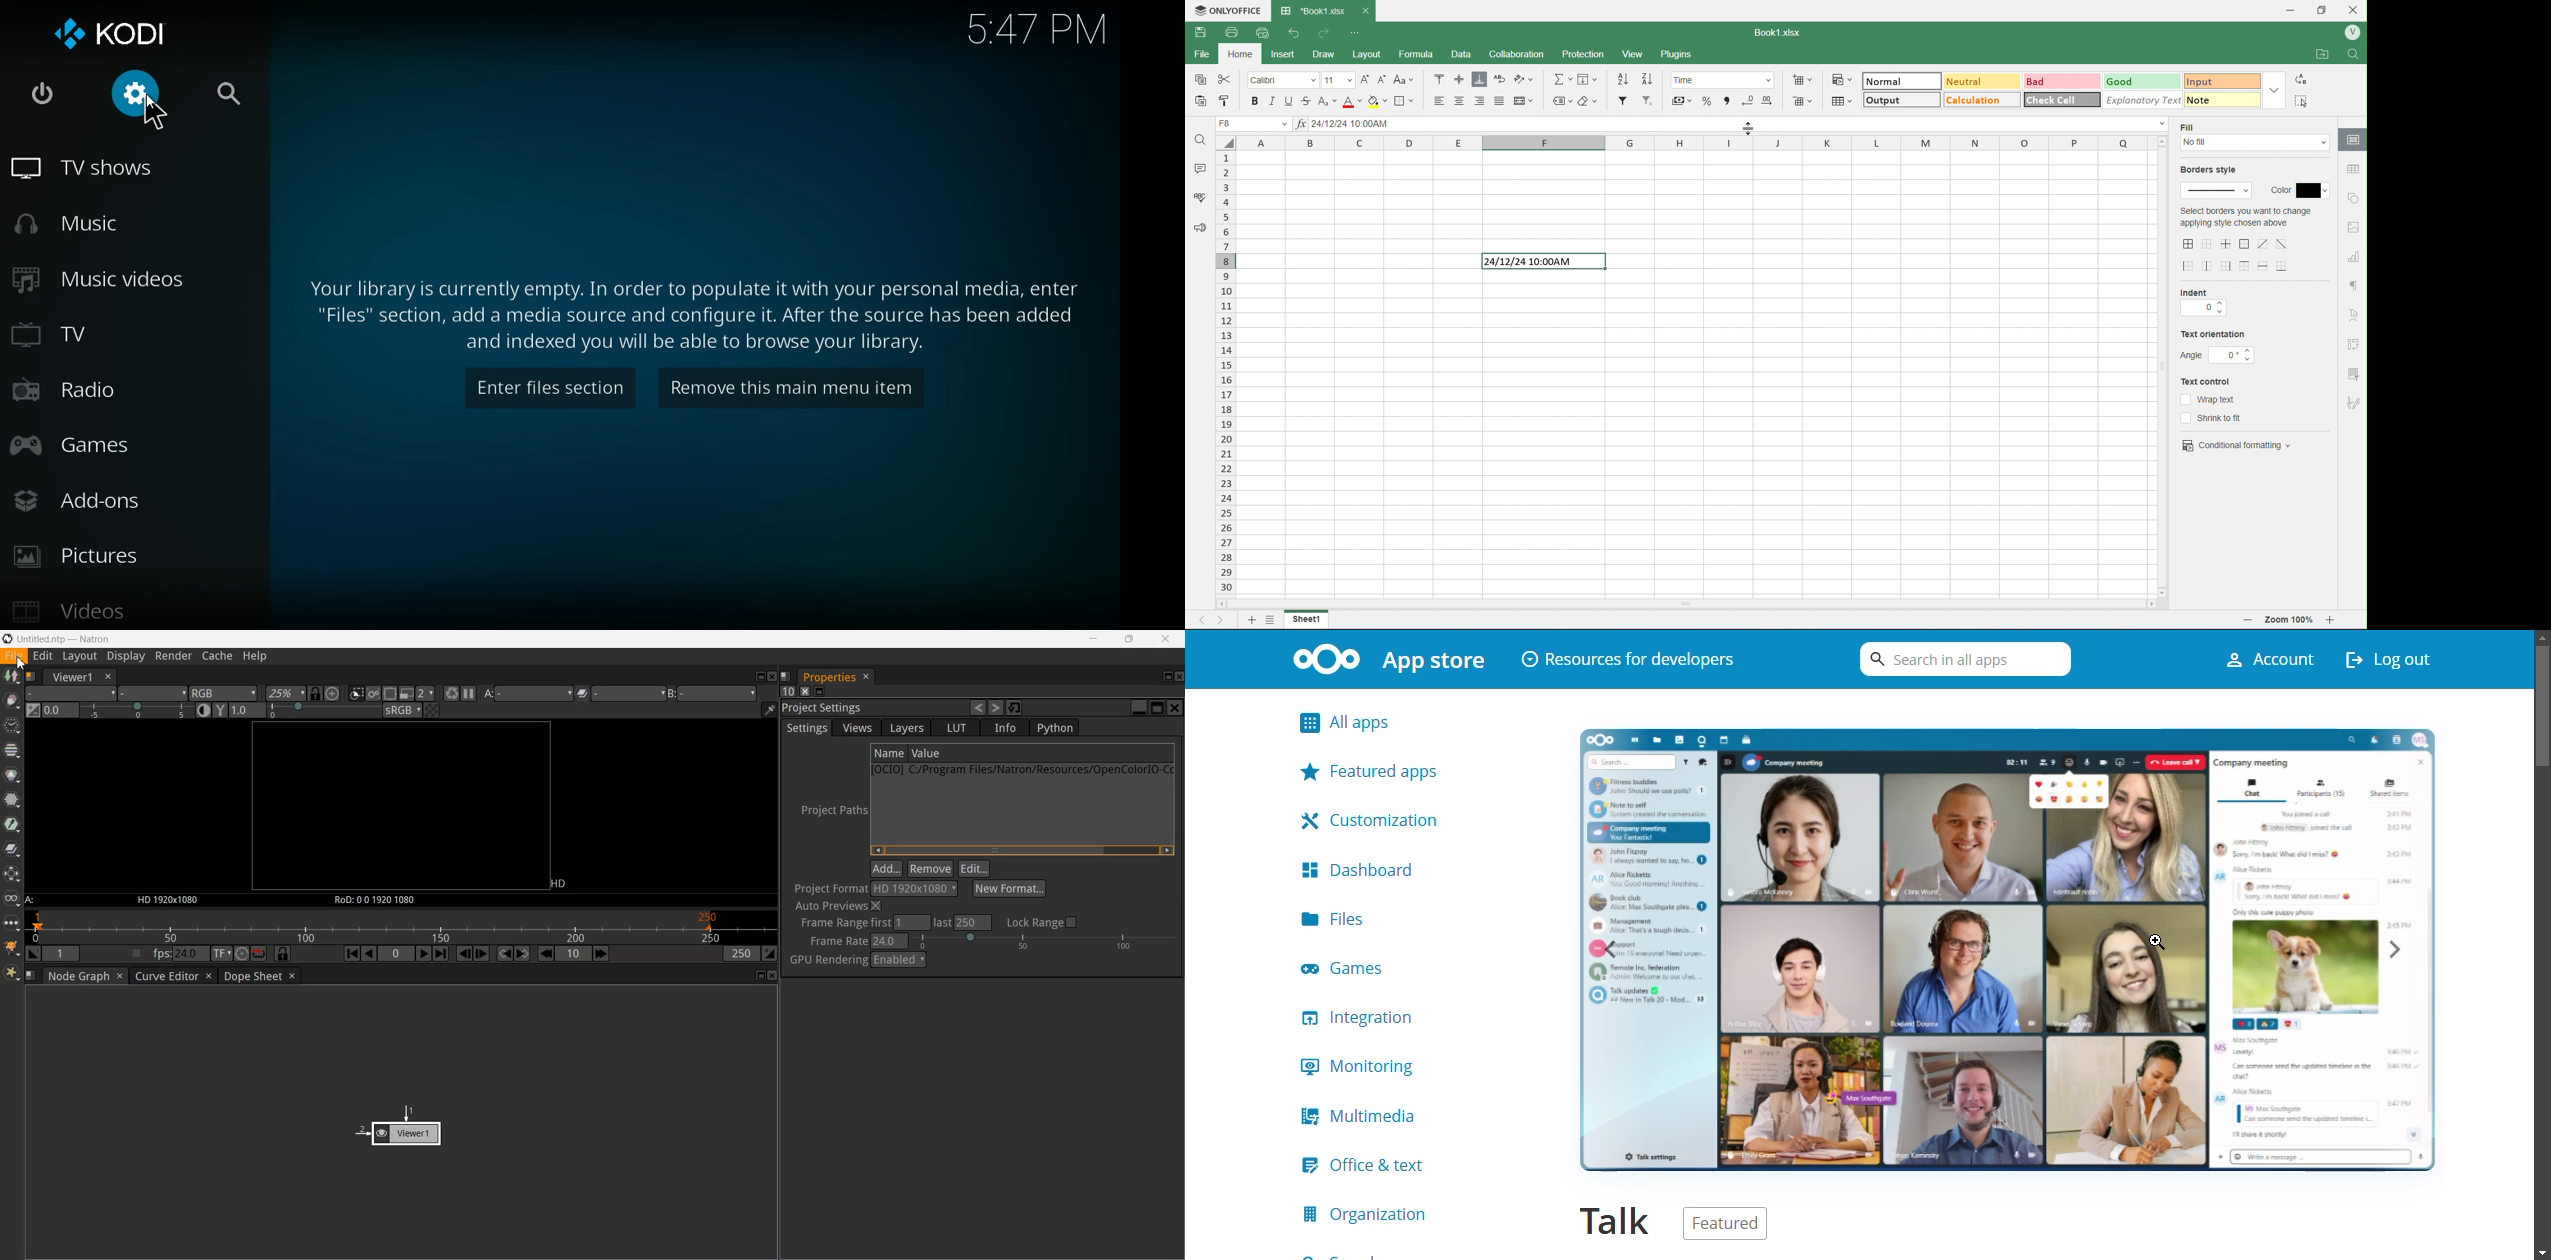 The image size is (2576, 1260). What do you see at coordinates (1592, 52) in the screenshot?
I see `Protection` at bounding box center [1592, 52].